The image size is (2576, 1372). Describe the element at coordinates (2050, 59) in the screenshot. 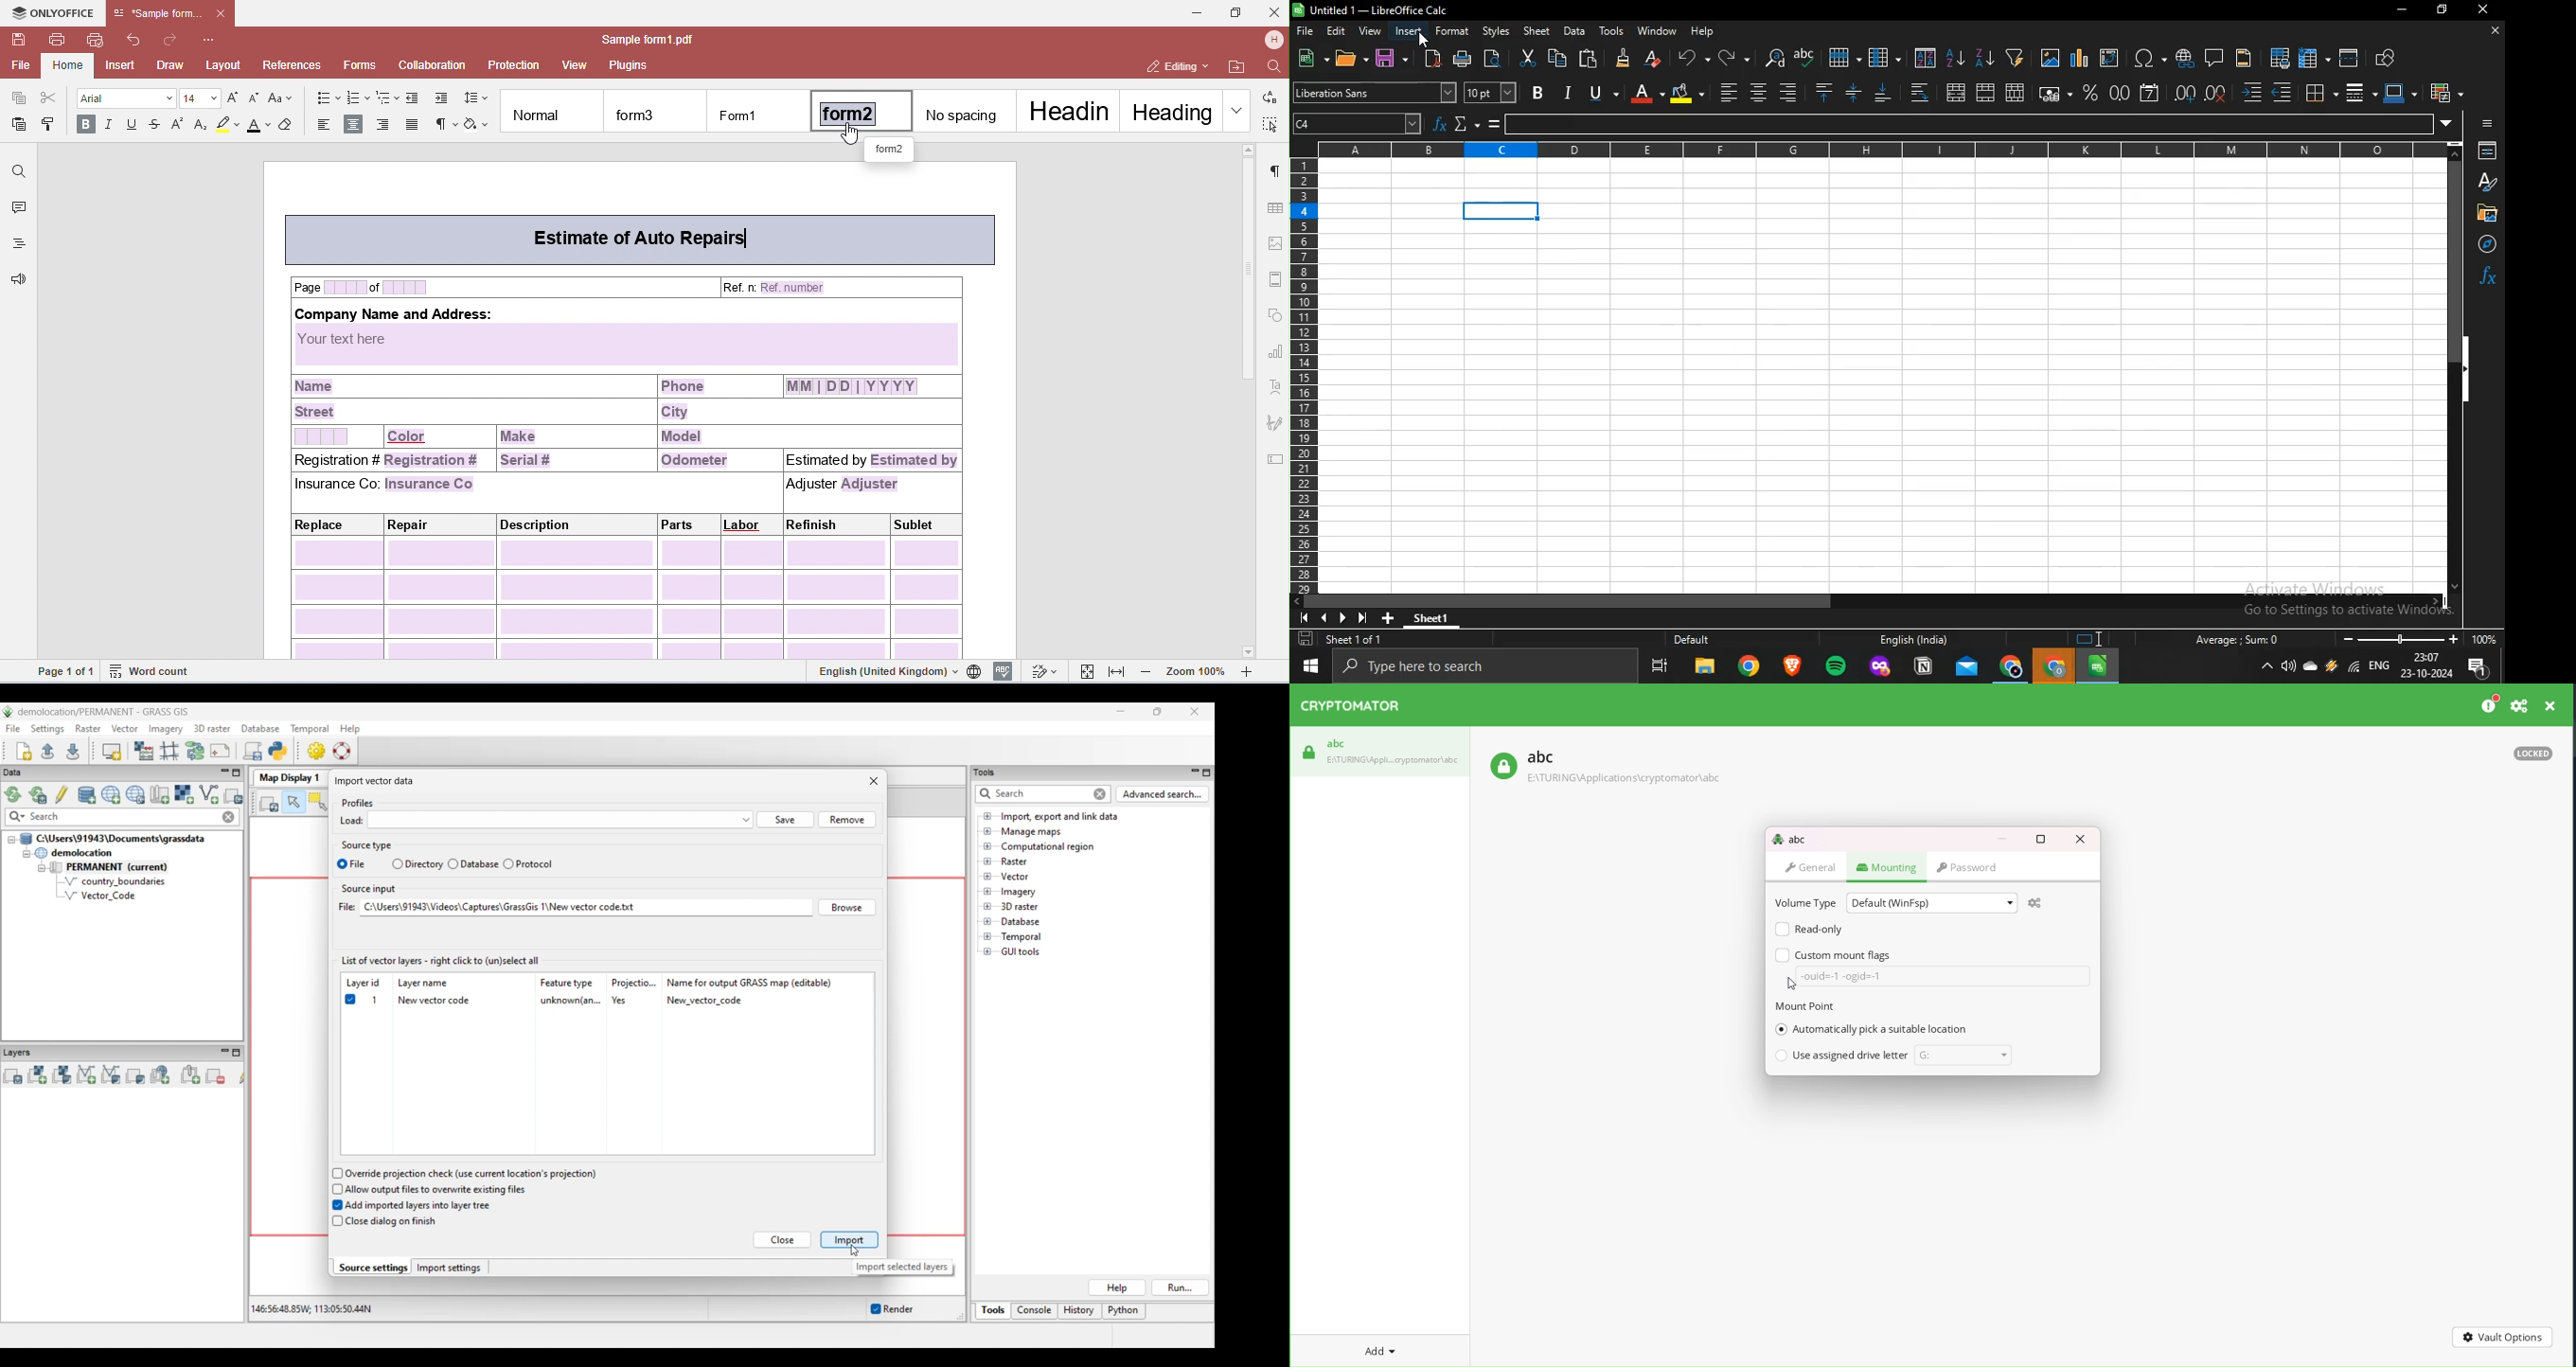

I see `insert images` at that location.